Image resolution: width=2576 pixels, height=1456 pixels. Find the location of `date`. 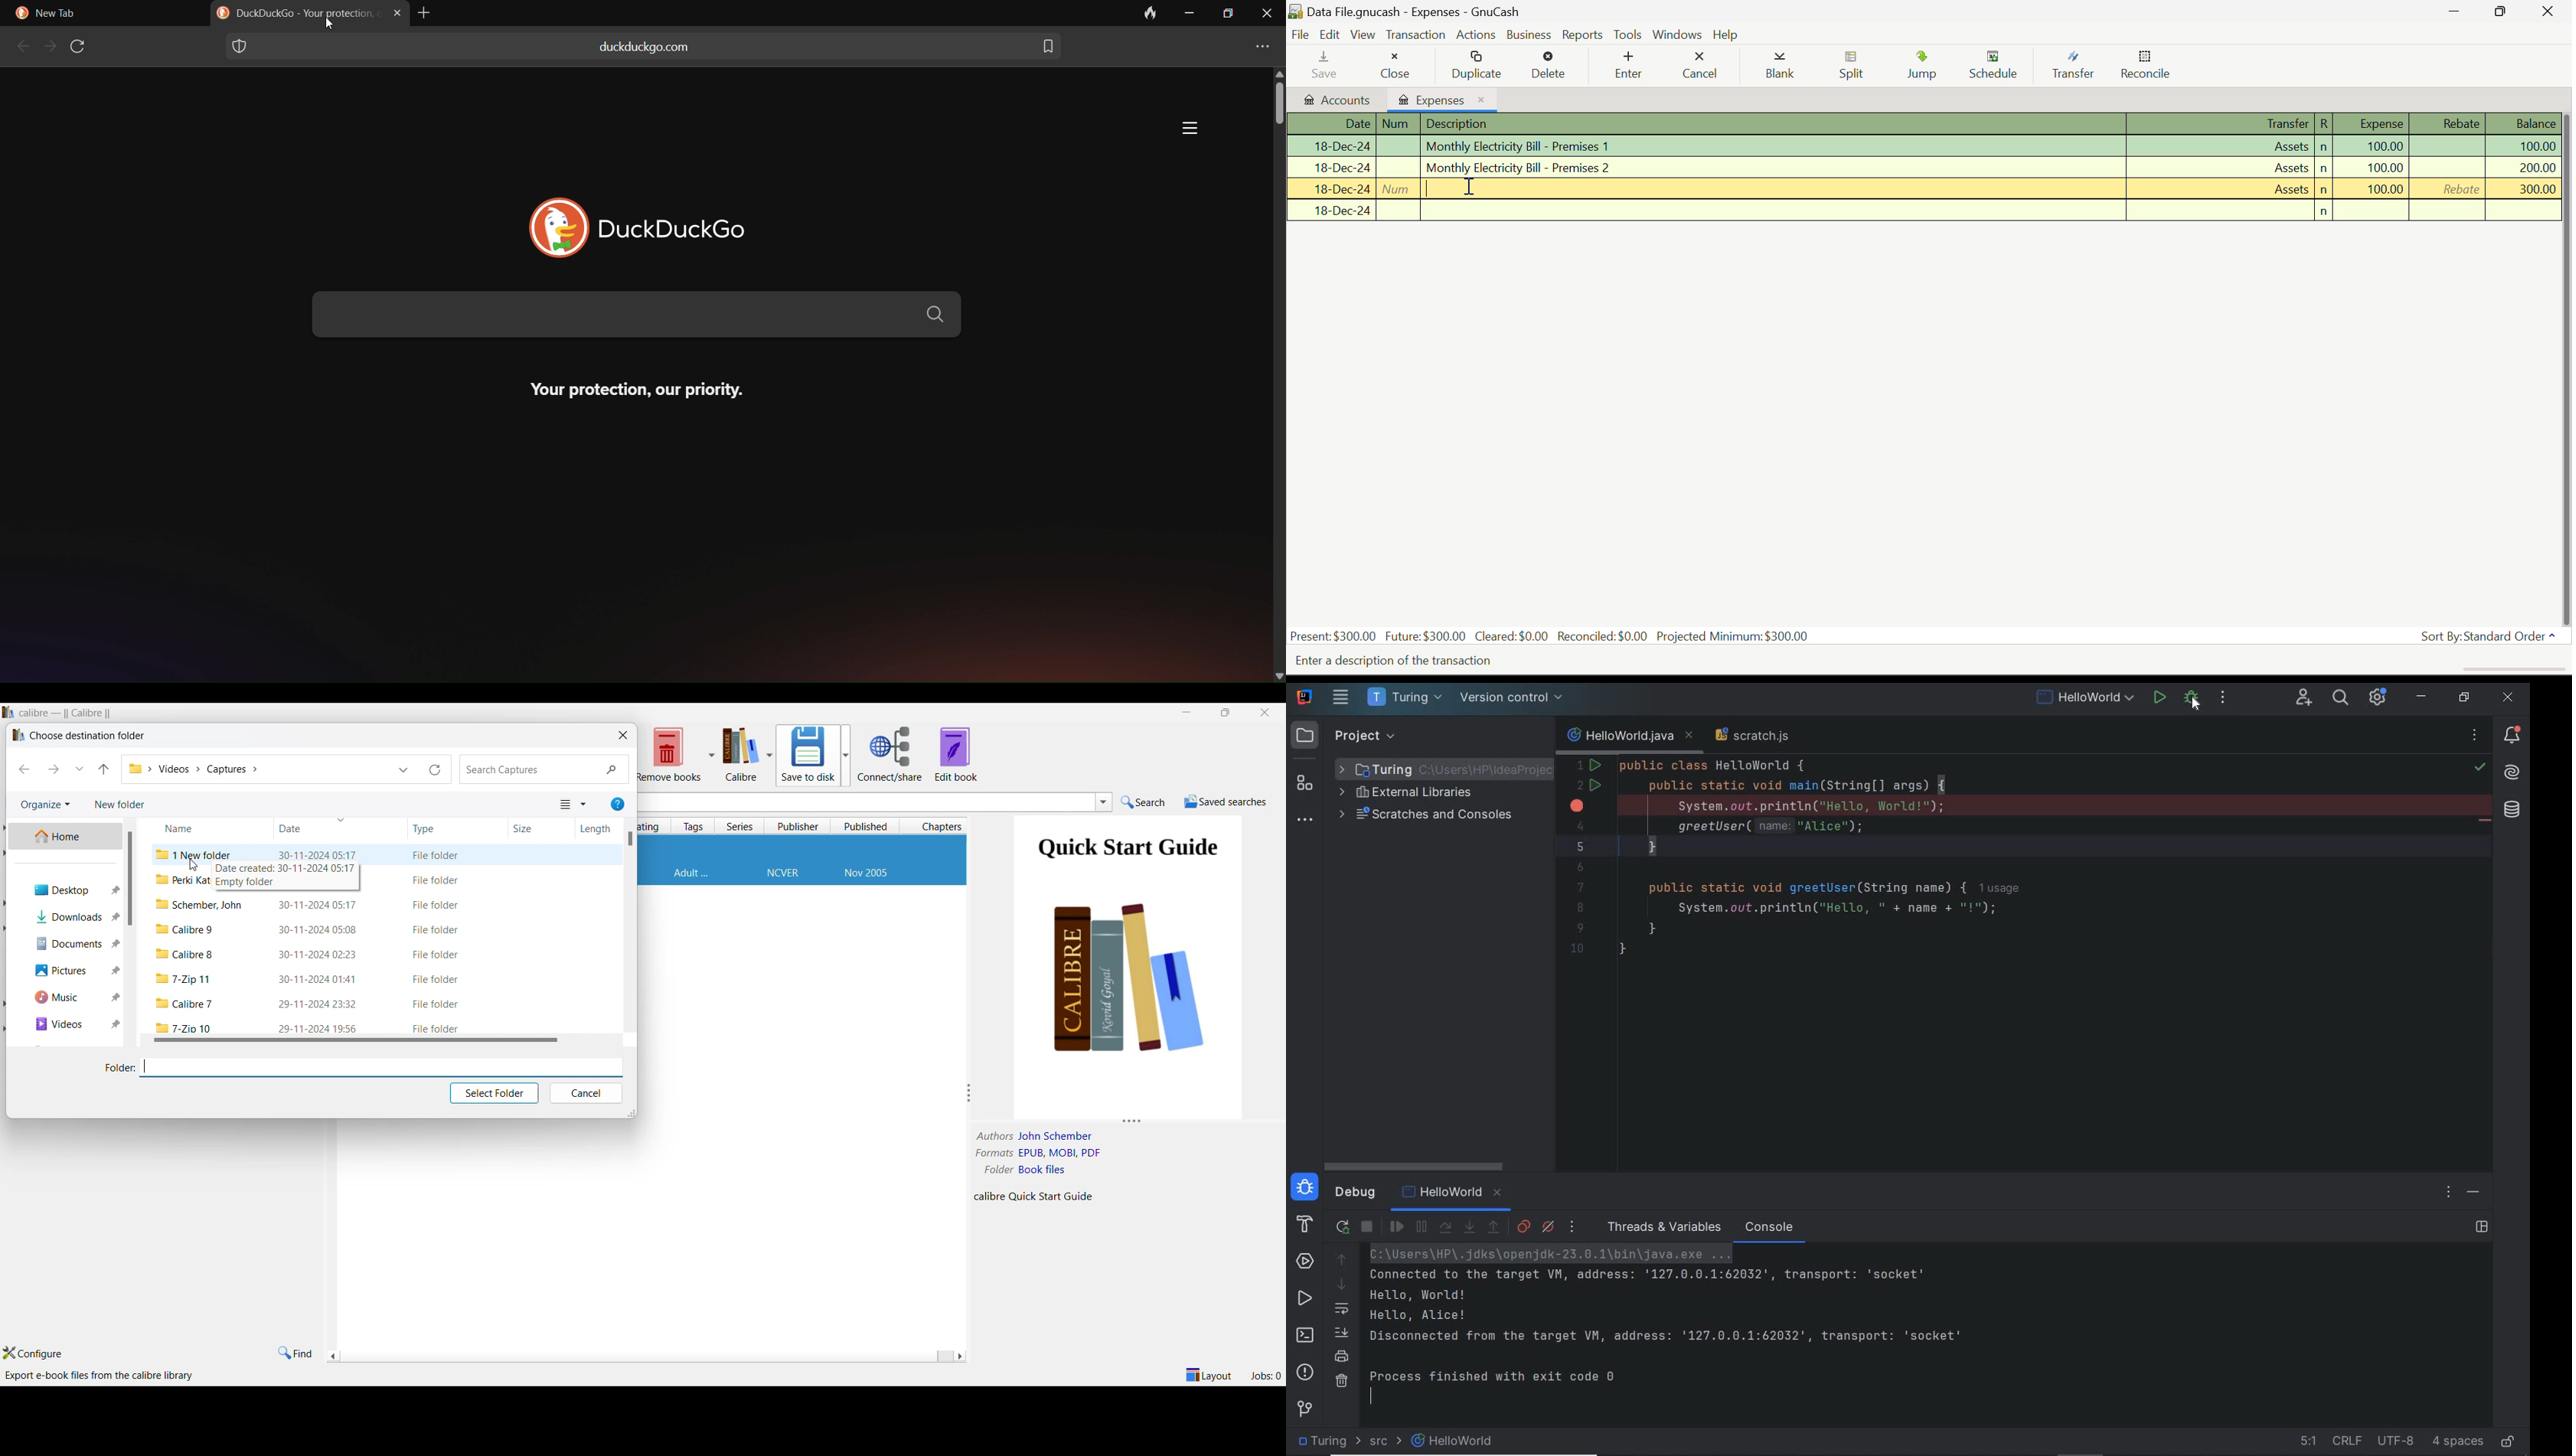

date is located at coordinates (319, 1004).